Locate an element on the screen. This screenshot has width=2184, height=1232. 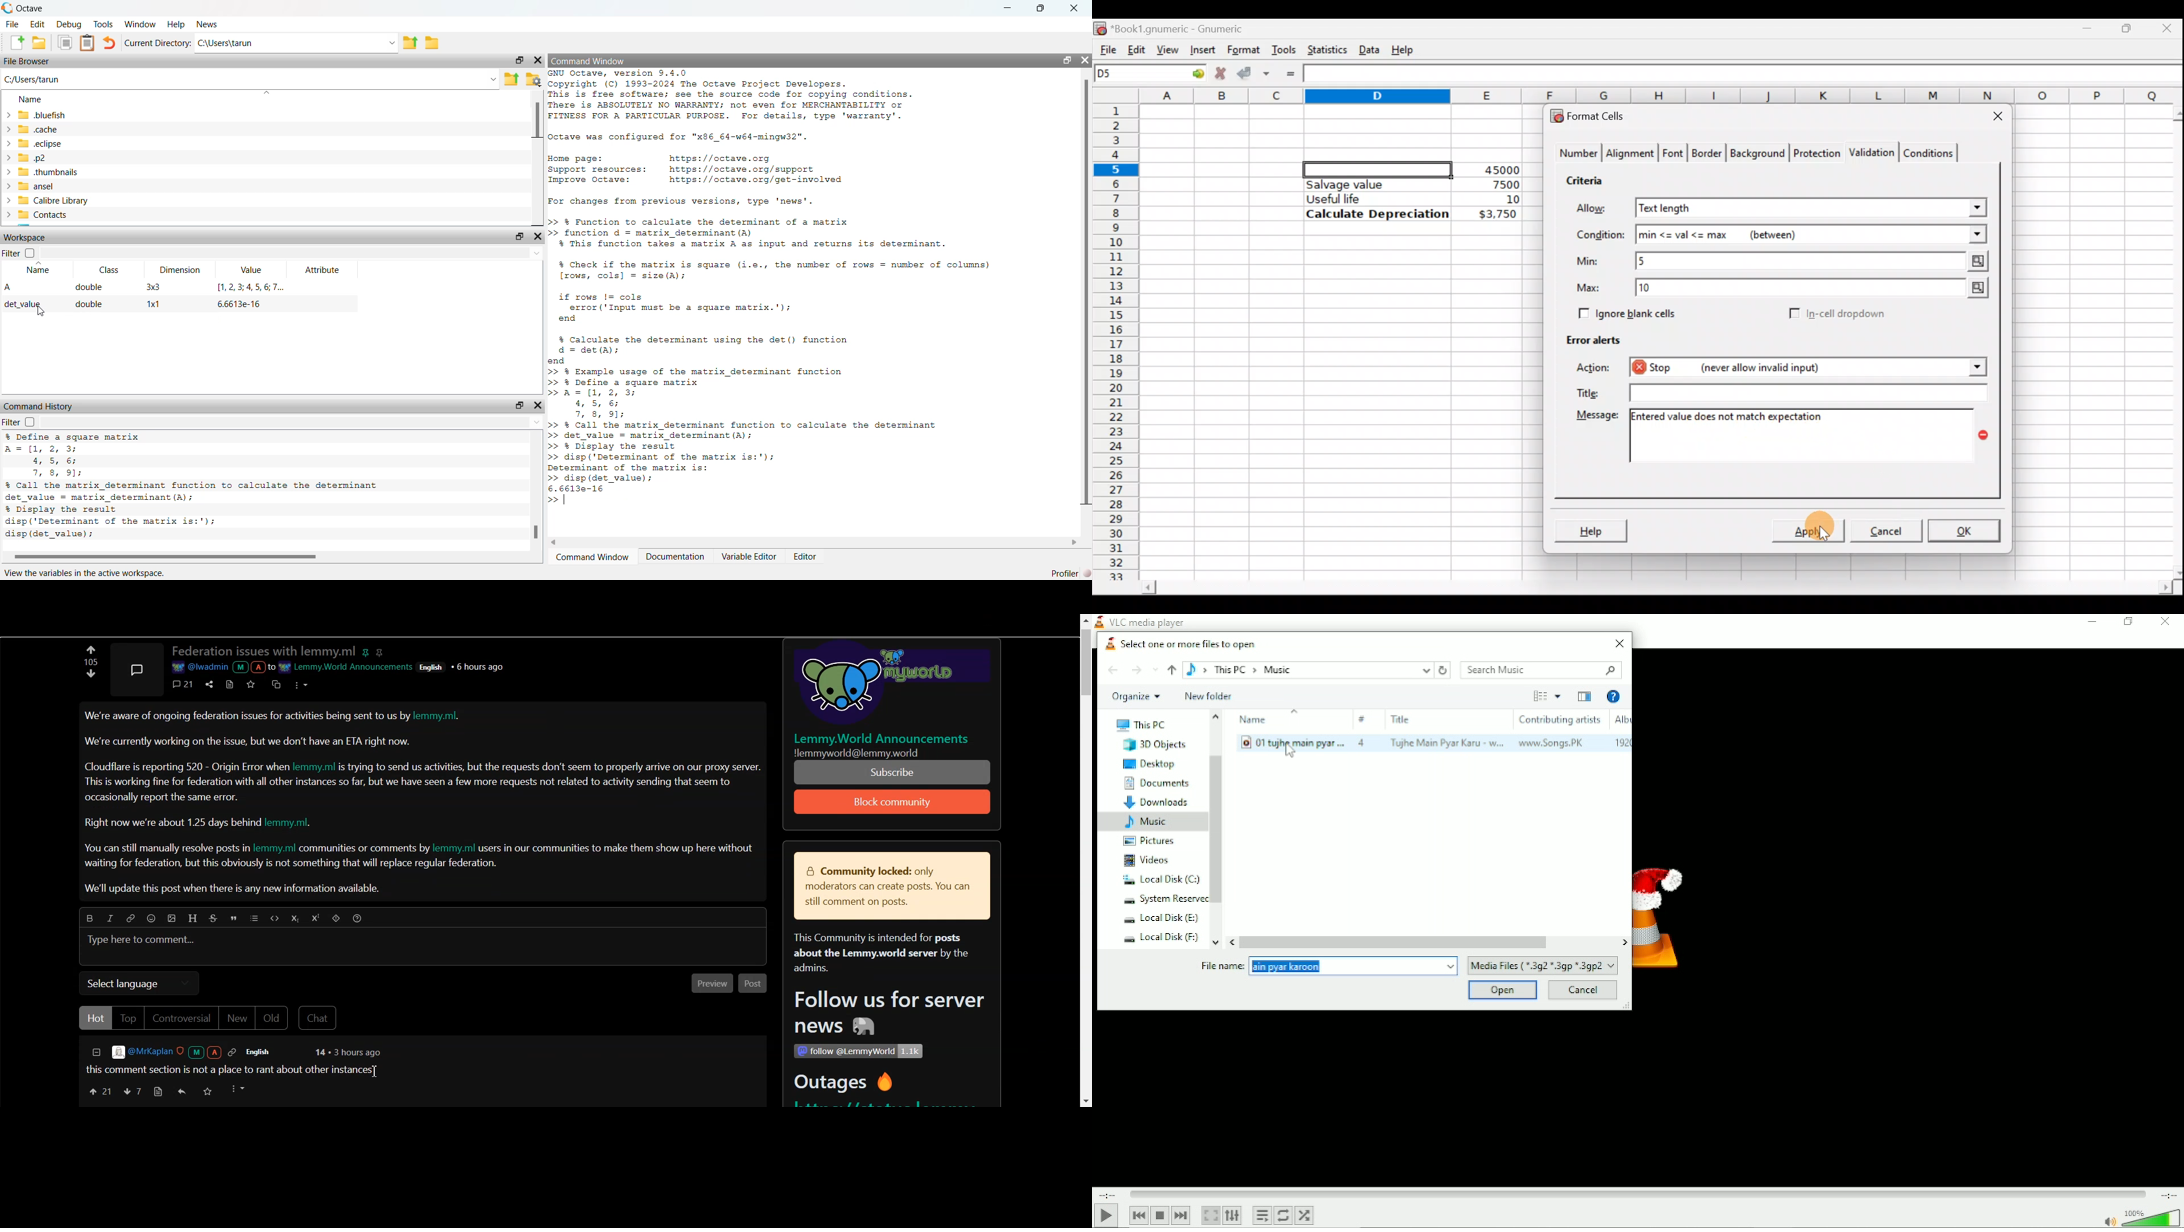
maximize is located at coordinates (1039, 9).